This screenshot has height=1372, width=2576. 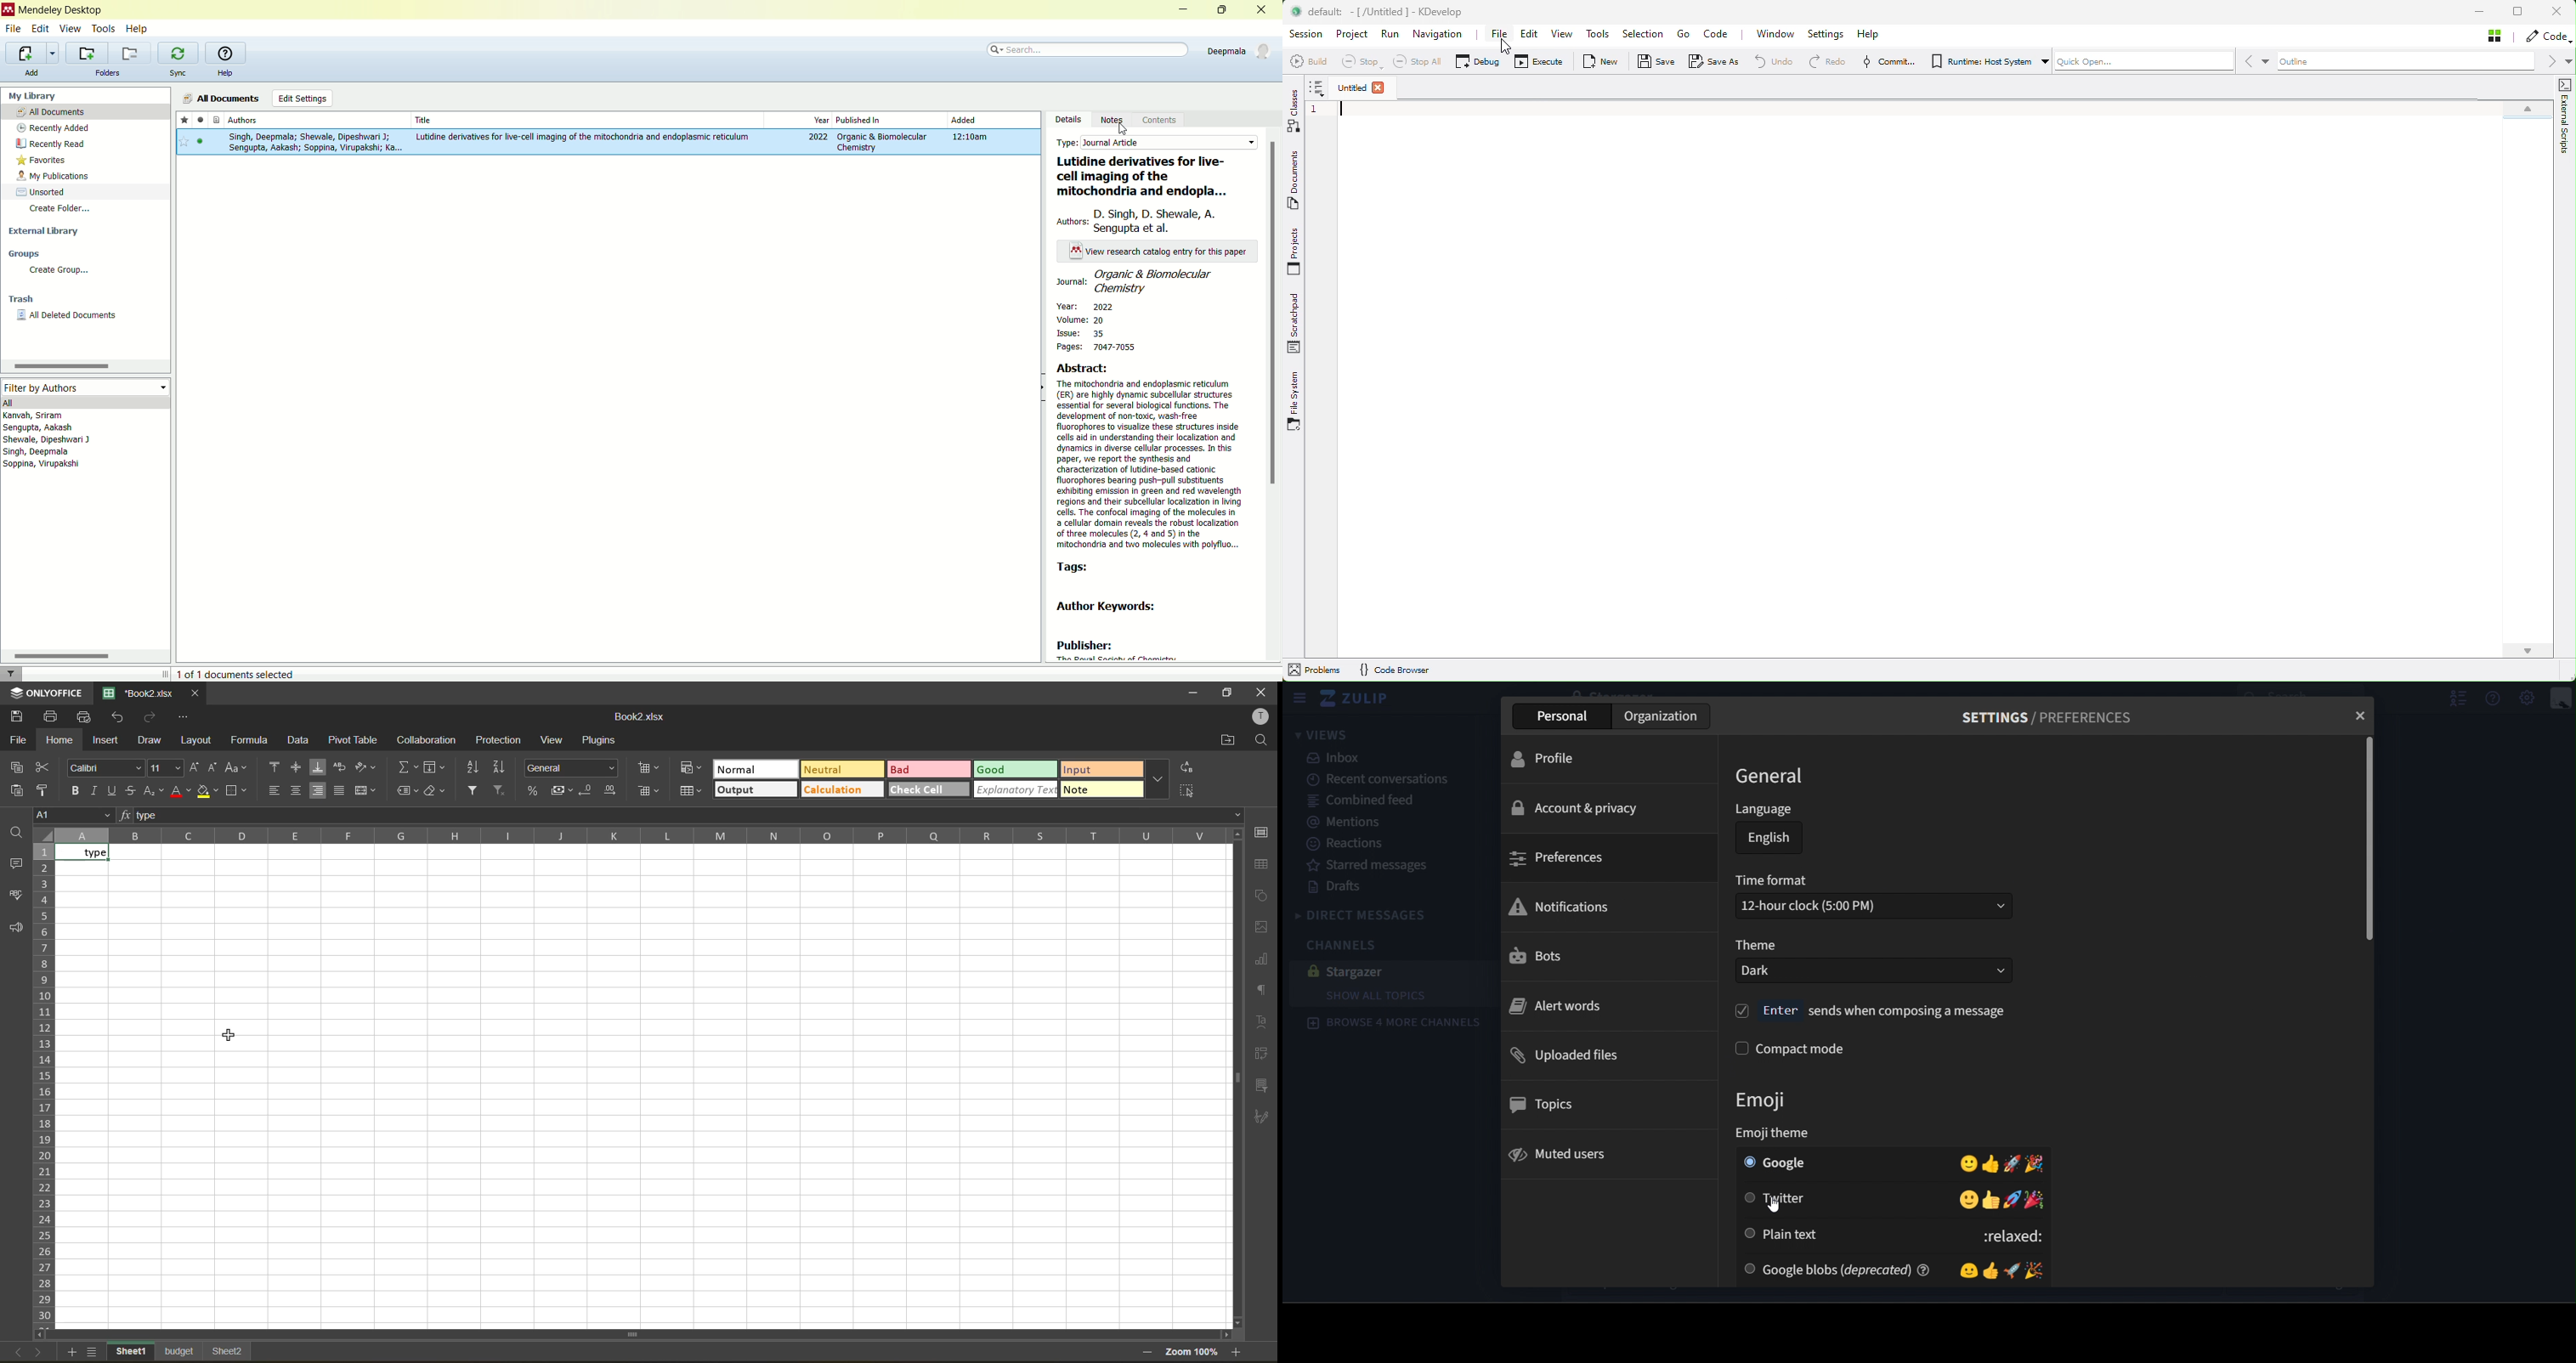 I want to click on redo, so click(x=151, y=719).